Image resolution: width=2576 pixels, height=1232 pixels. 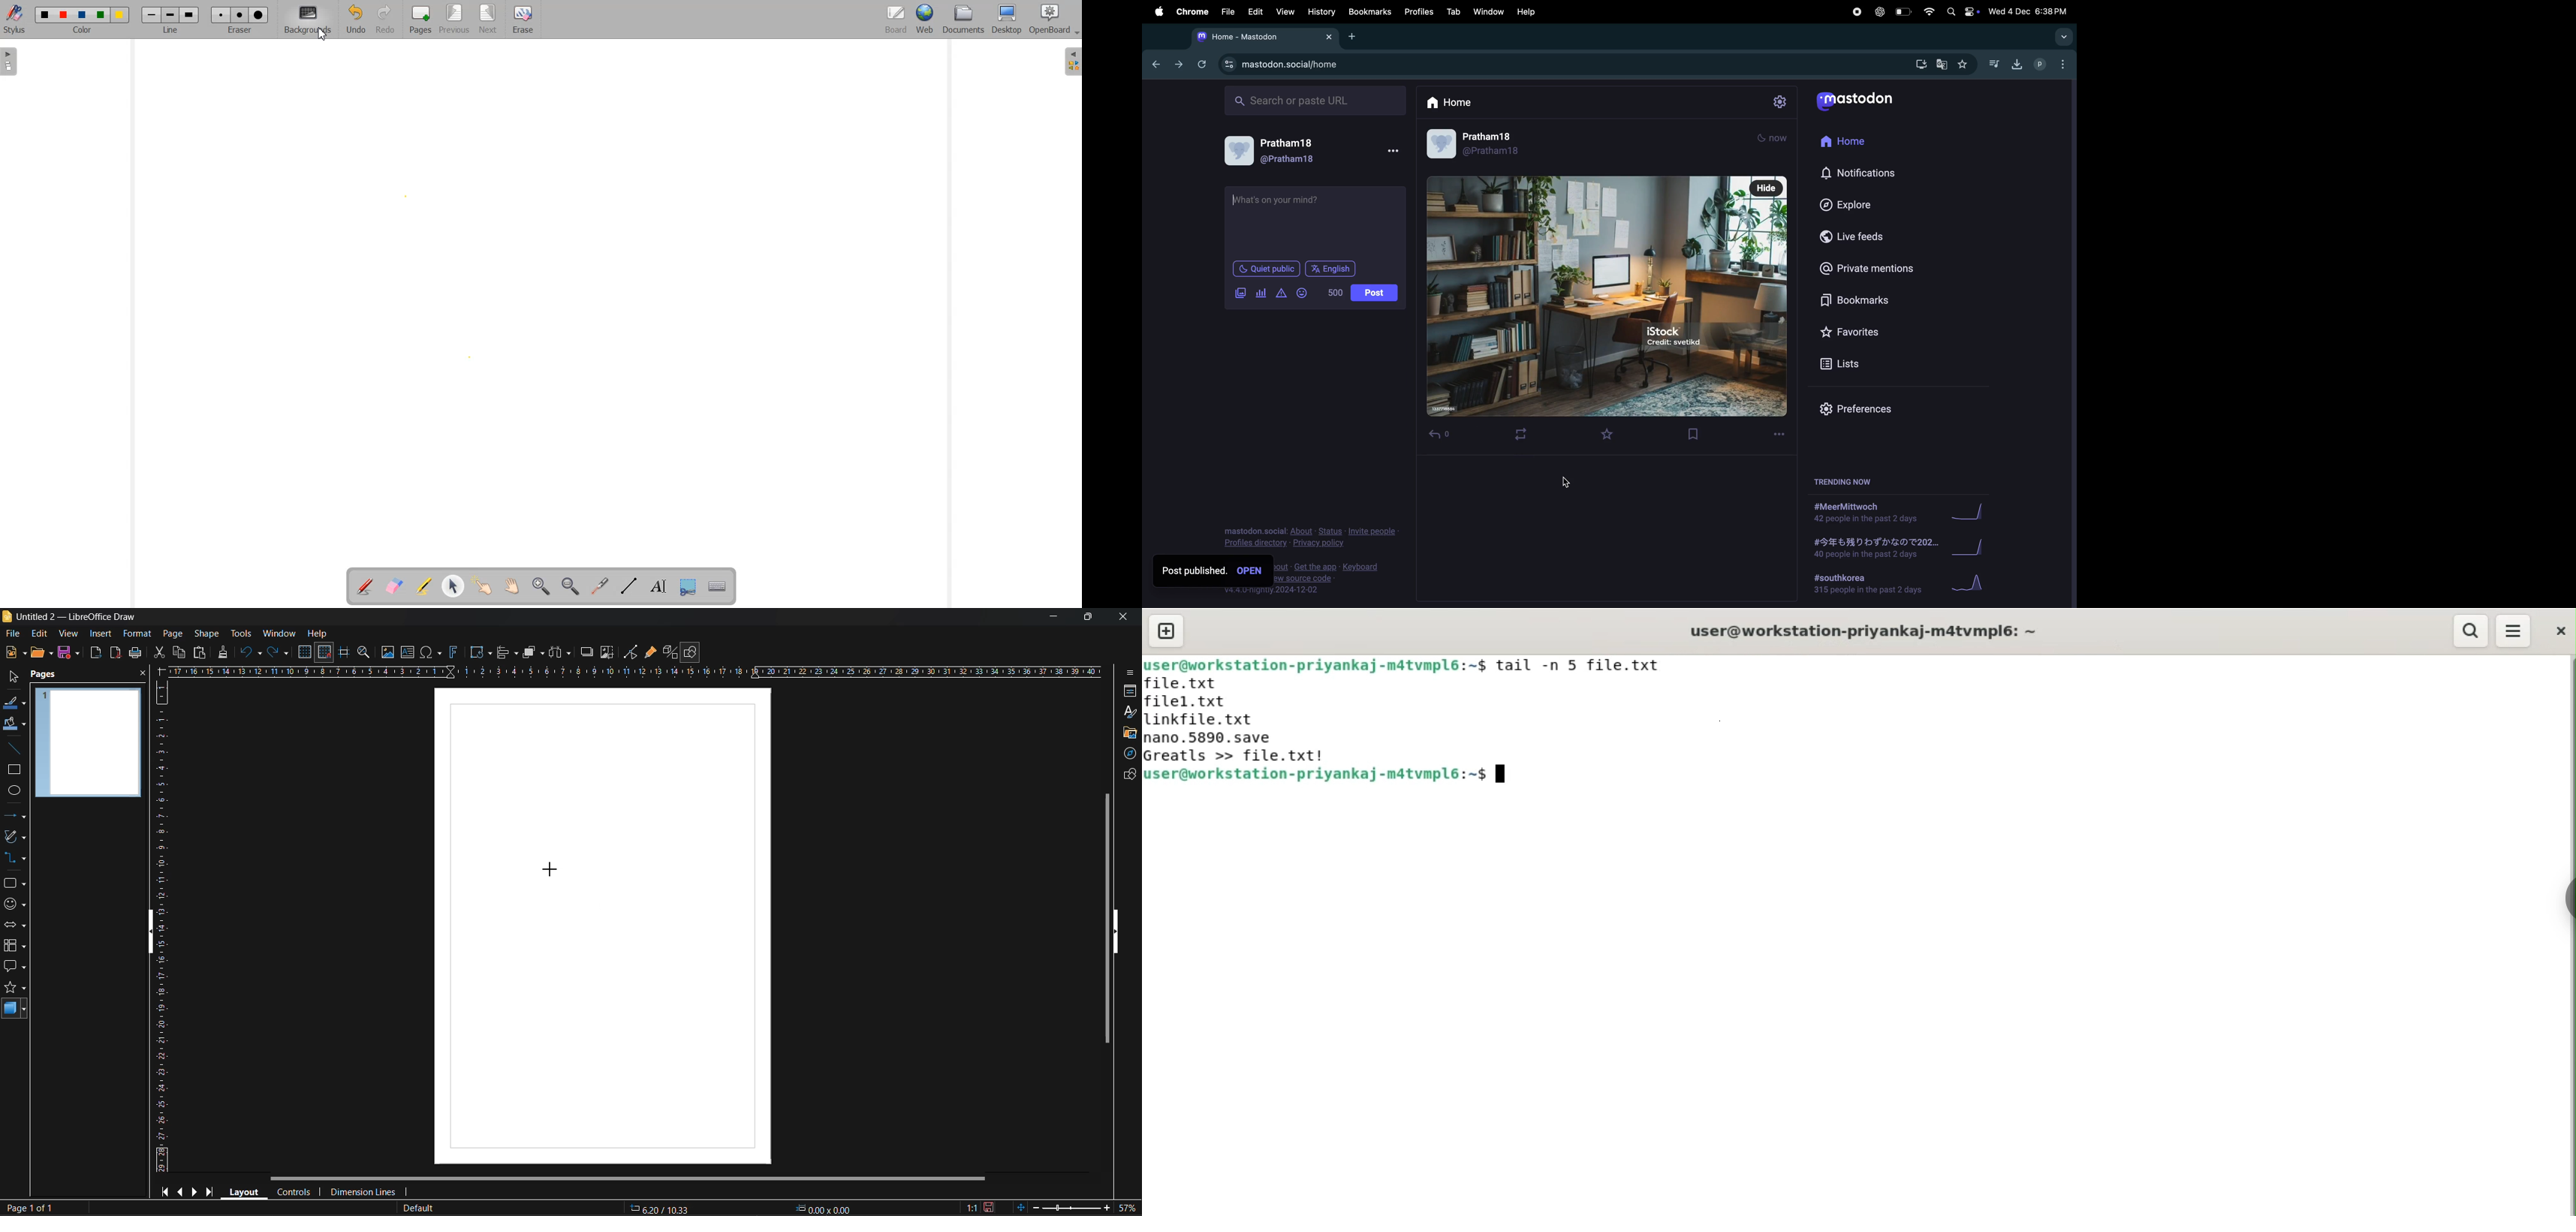 I want to click on mastodon , so click(x=1862, y=100).